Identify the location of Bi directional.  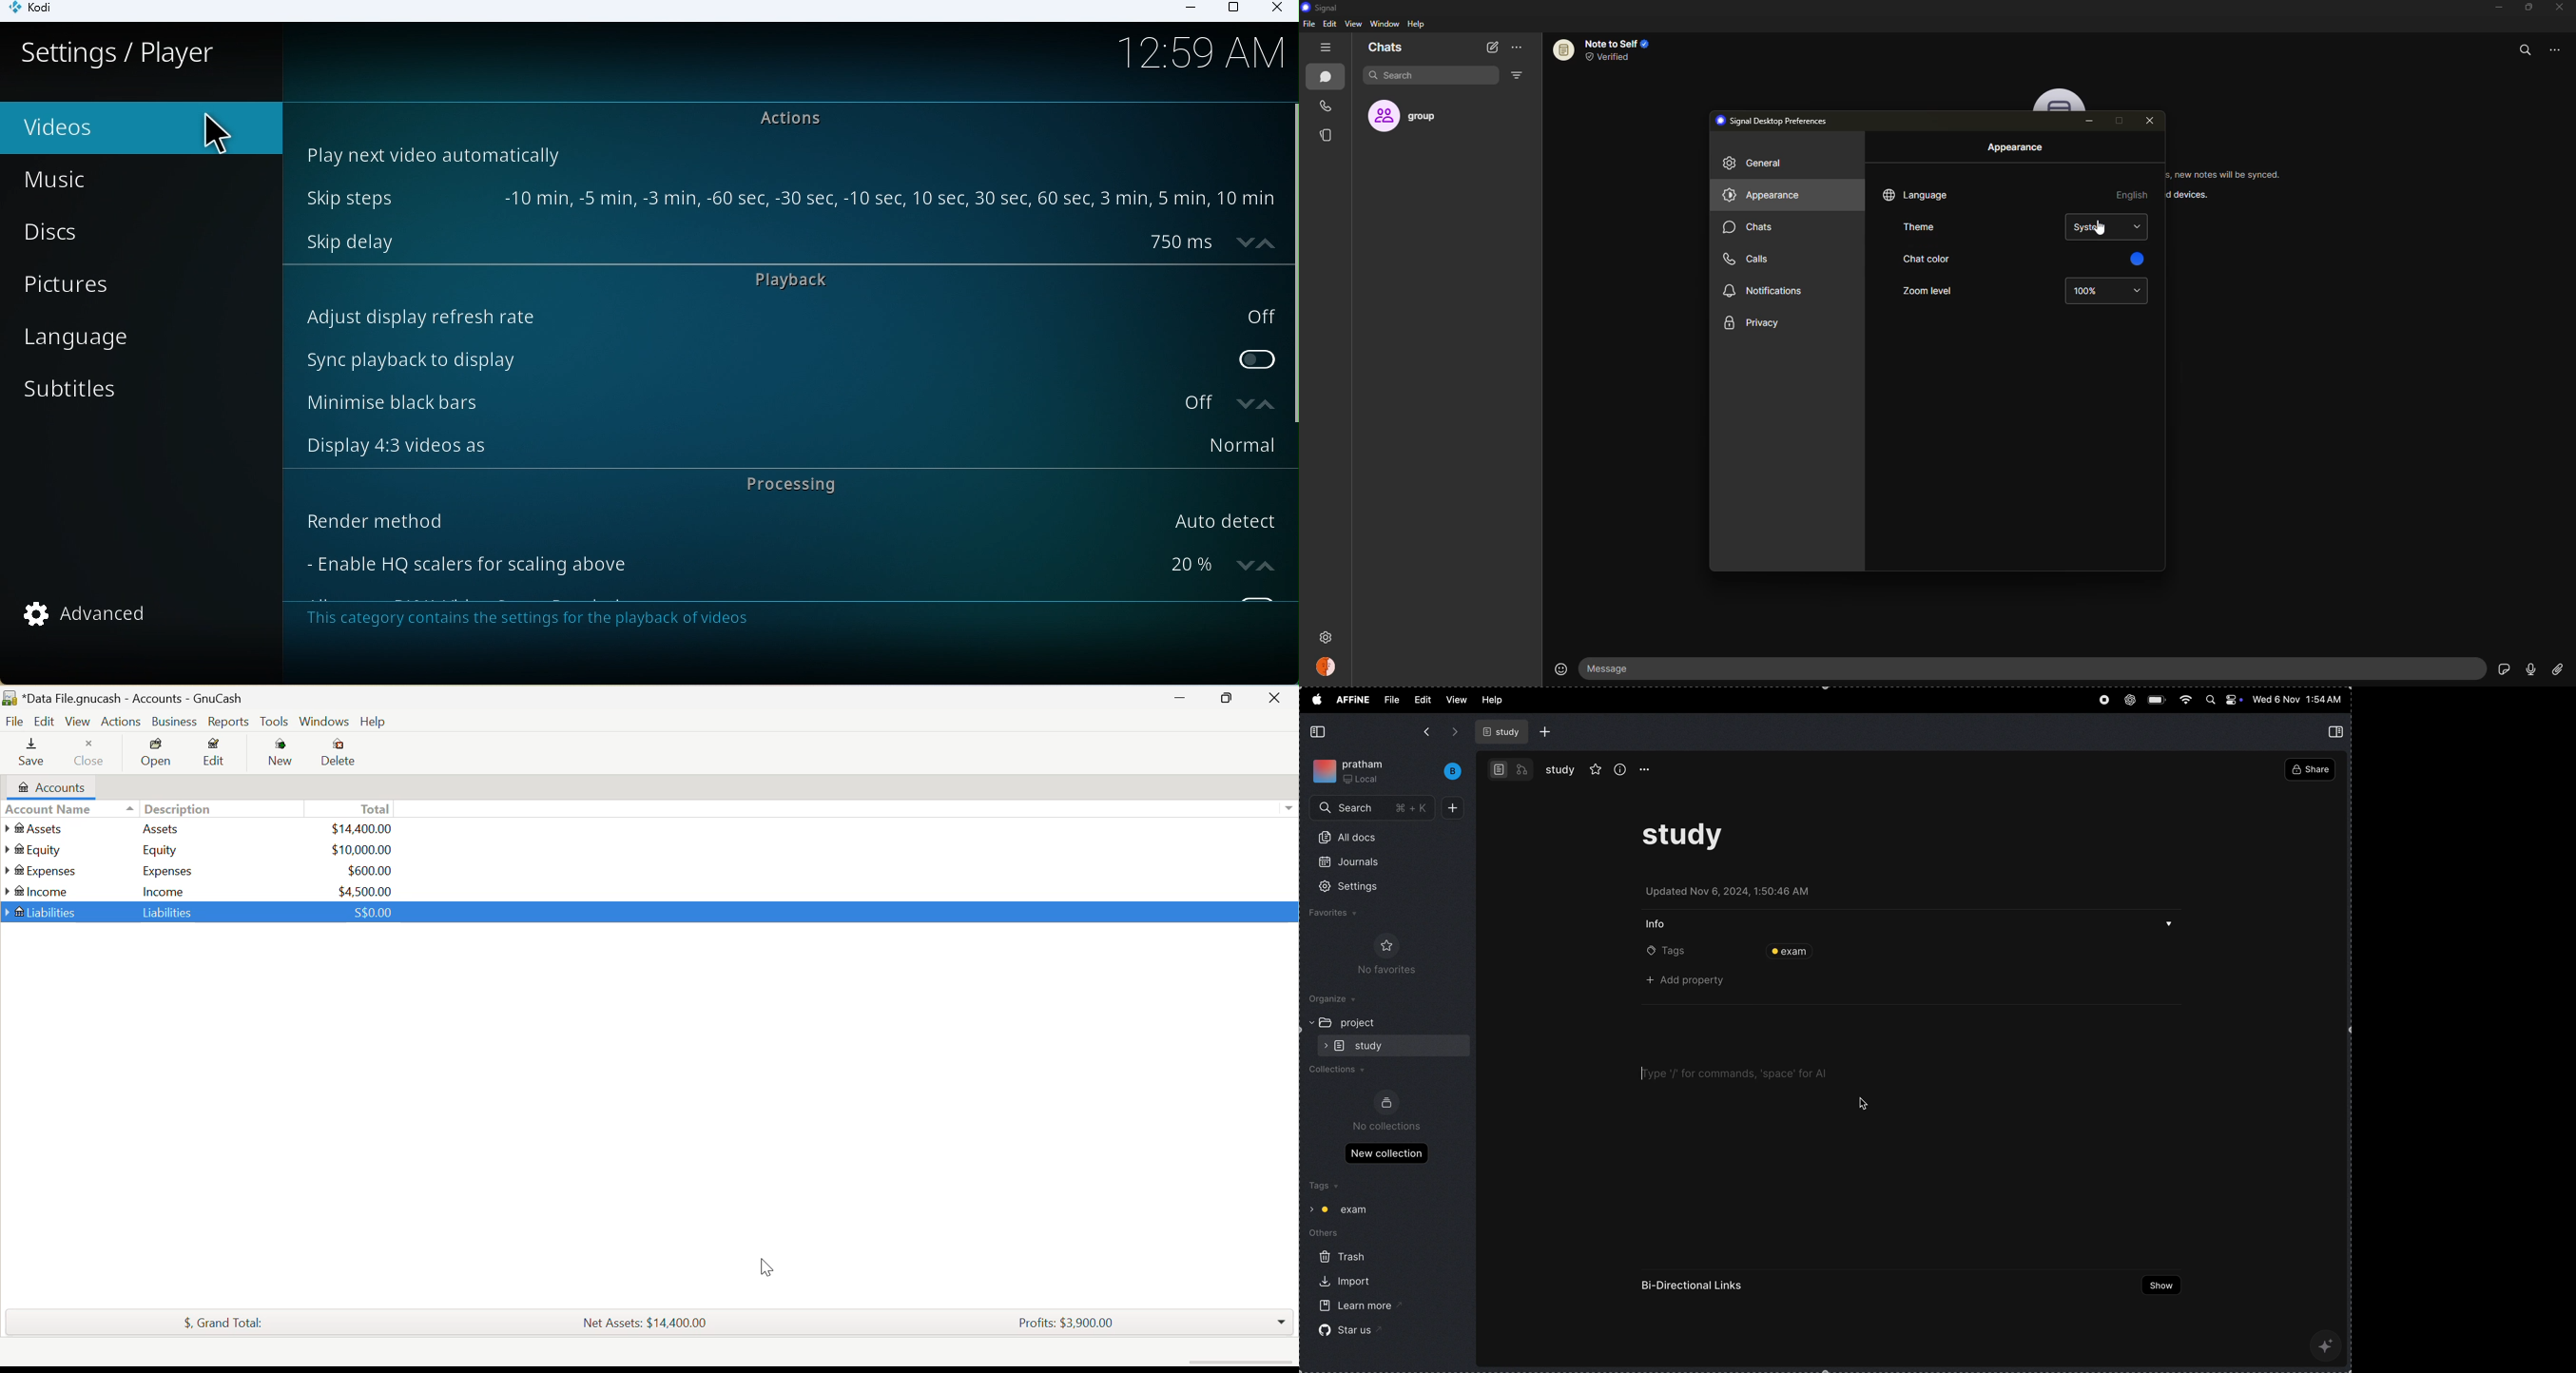
(1694, 1285).